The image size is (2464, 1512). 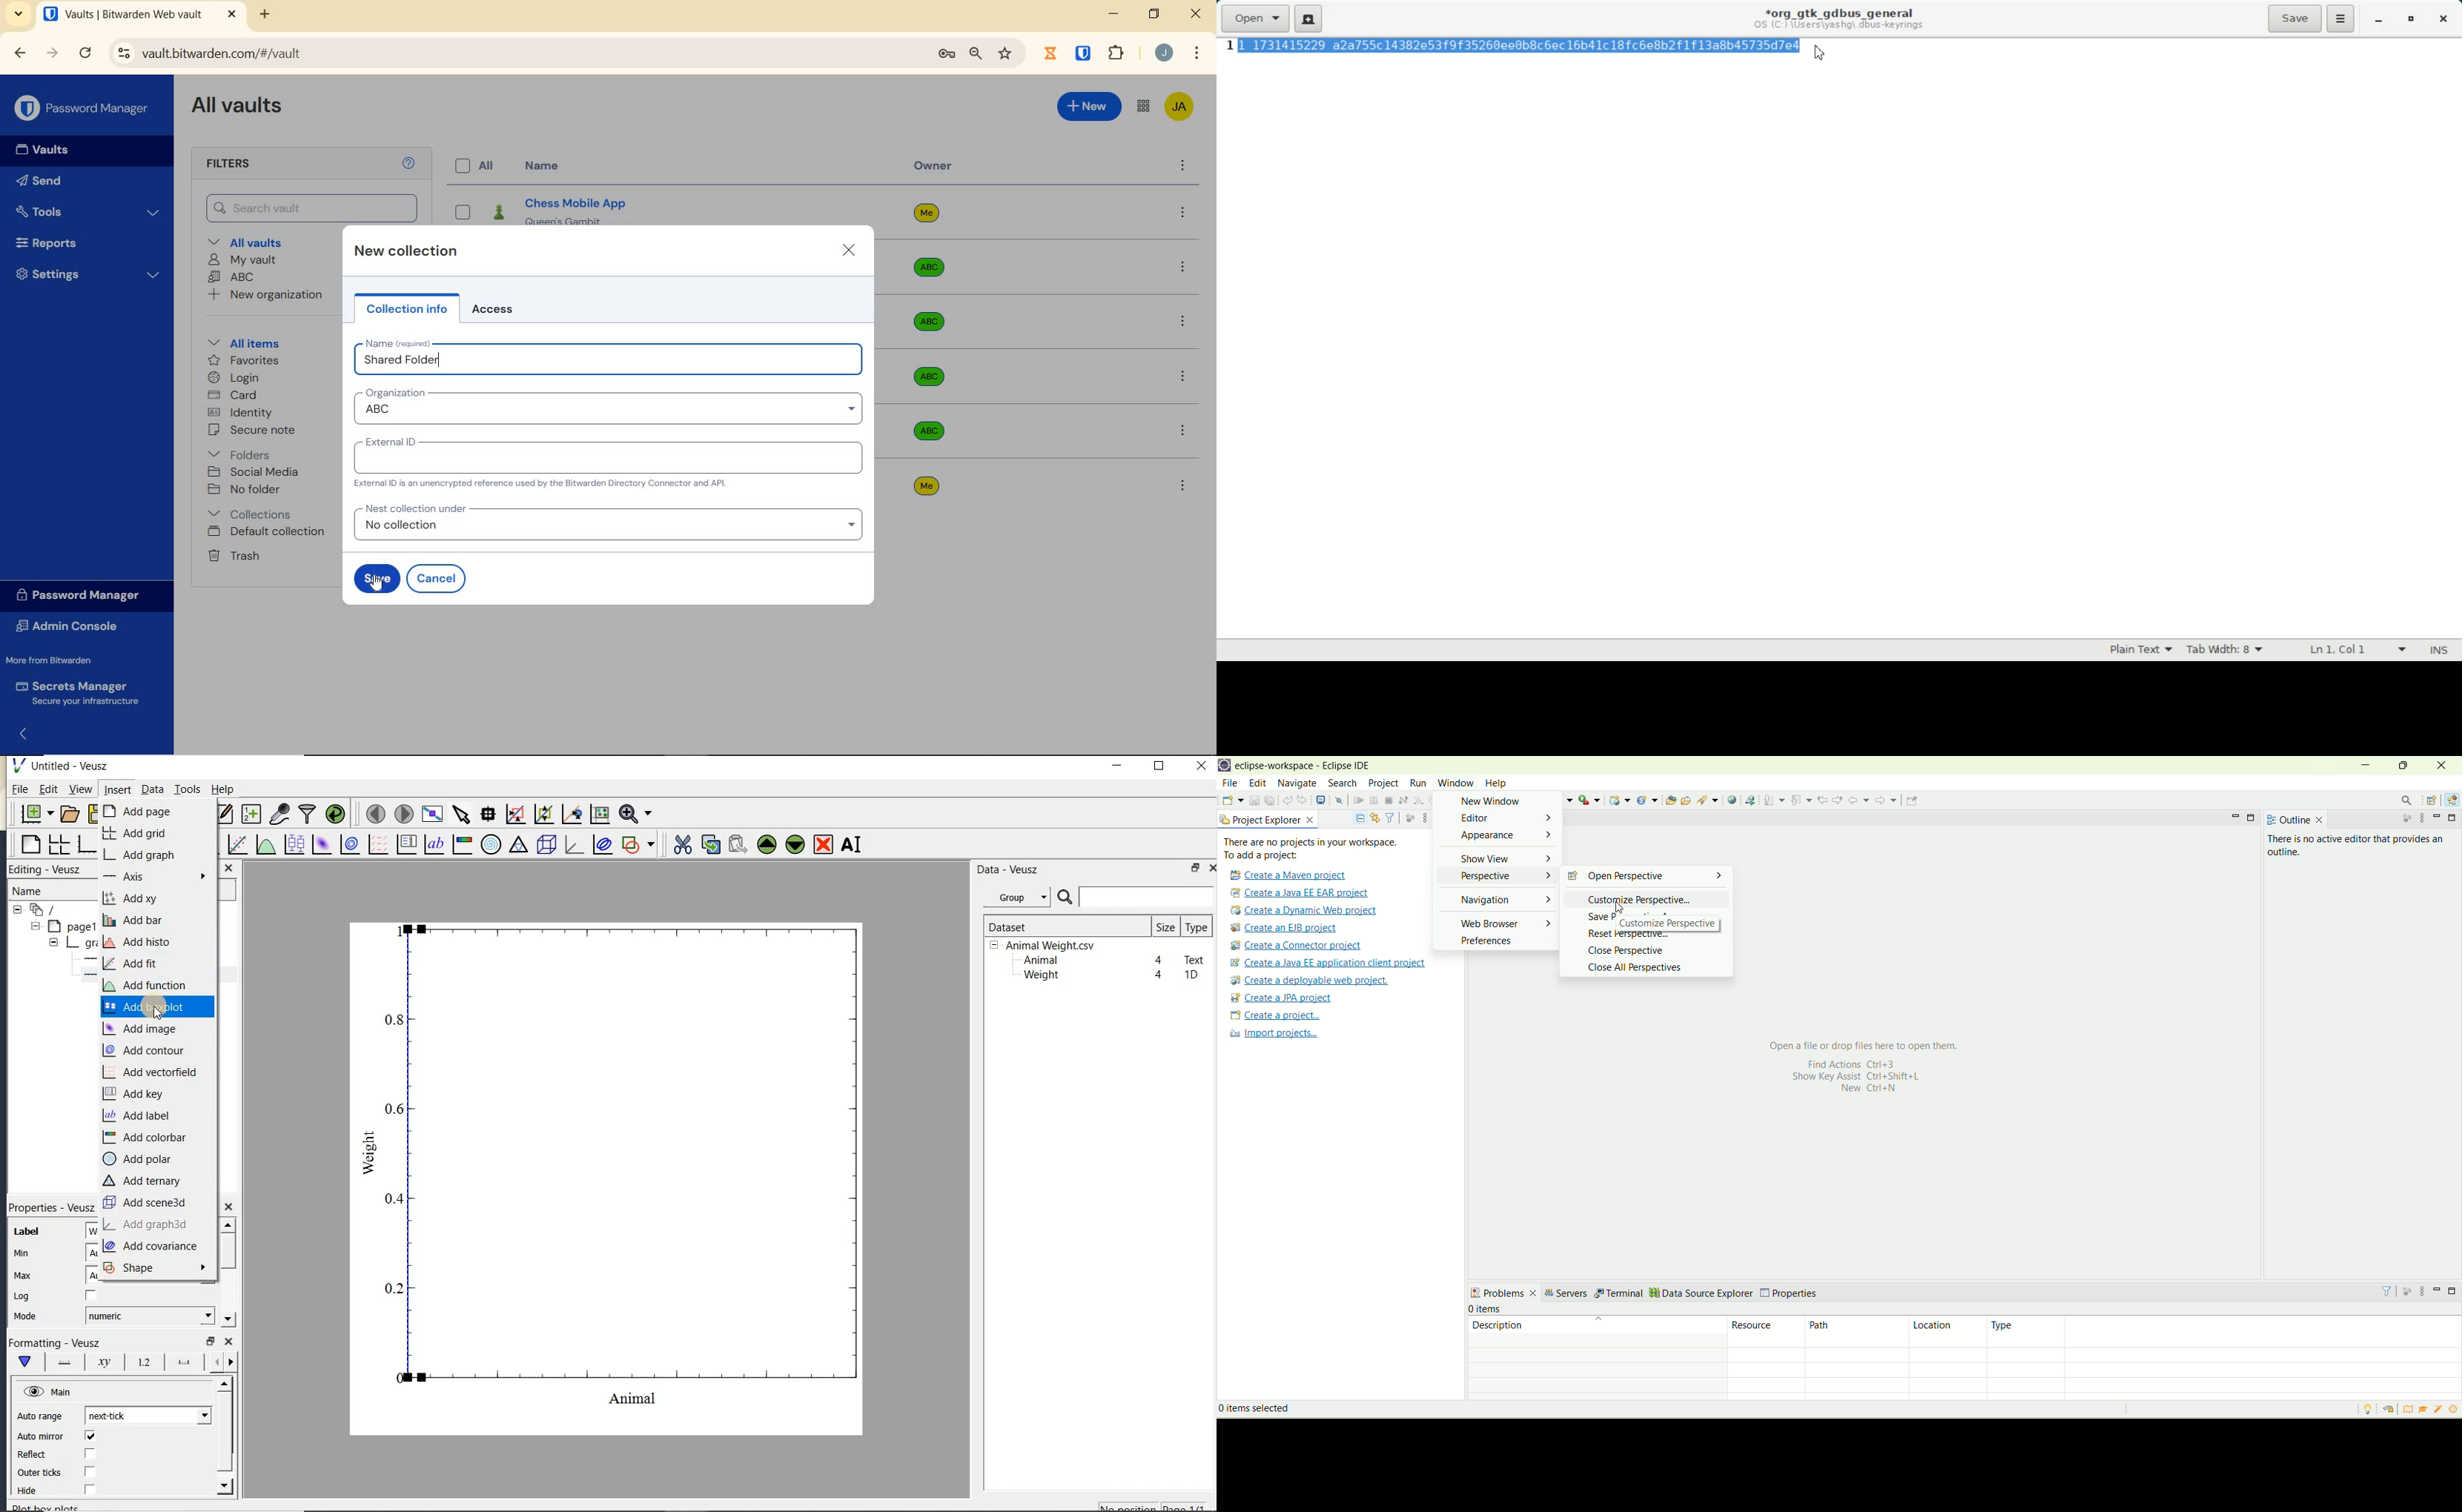 What do you see at coordinates (1212, 868) in the screenshot?
I see `close` at bounding box center [1212, 868].